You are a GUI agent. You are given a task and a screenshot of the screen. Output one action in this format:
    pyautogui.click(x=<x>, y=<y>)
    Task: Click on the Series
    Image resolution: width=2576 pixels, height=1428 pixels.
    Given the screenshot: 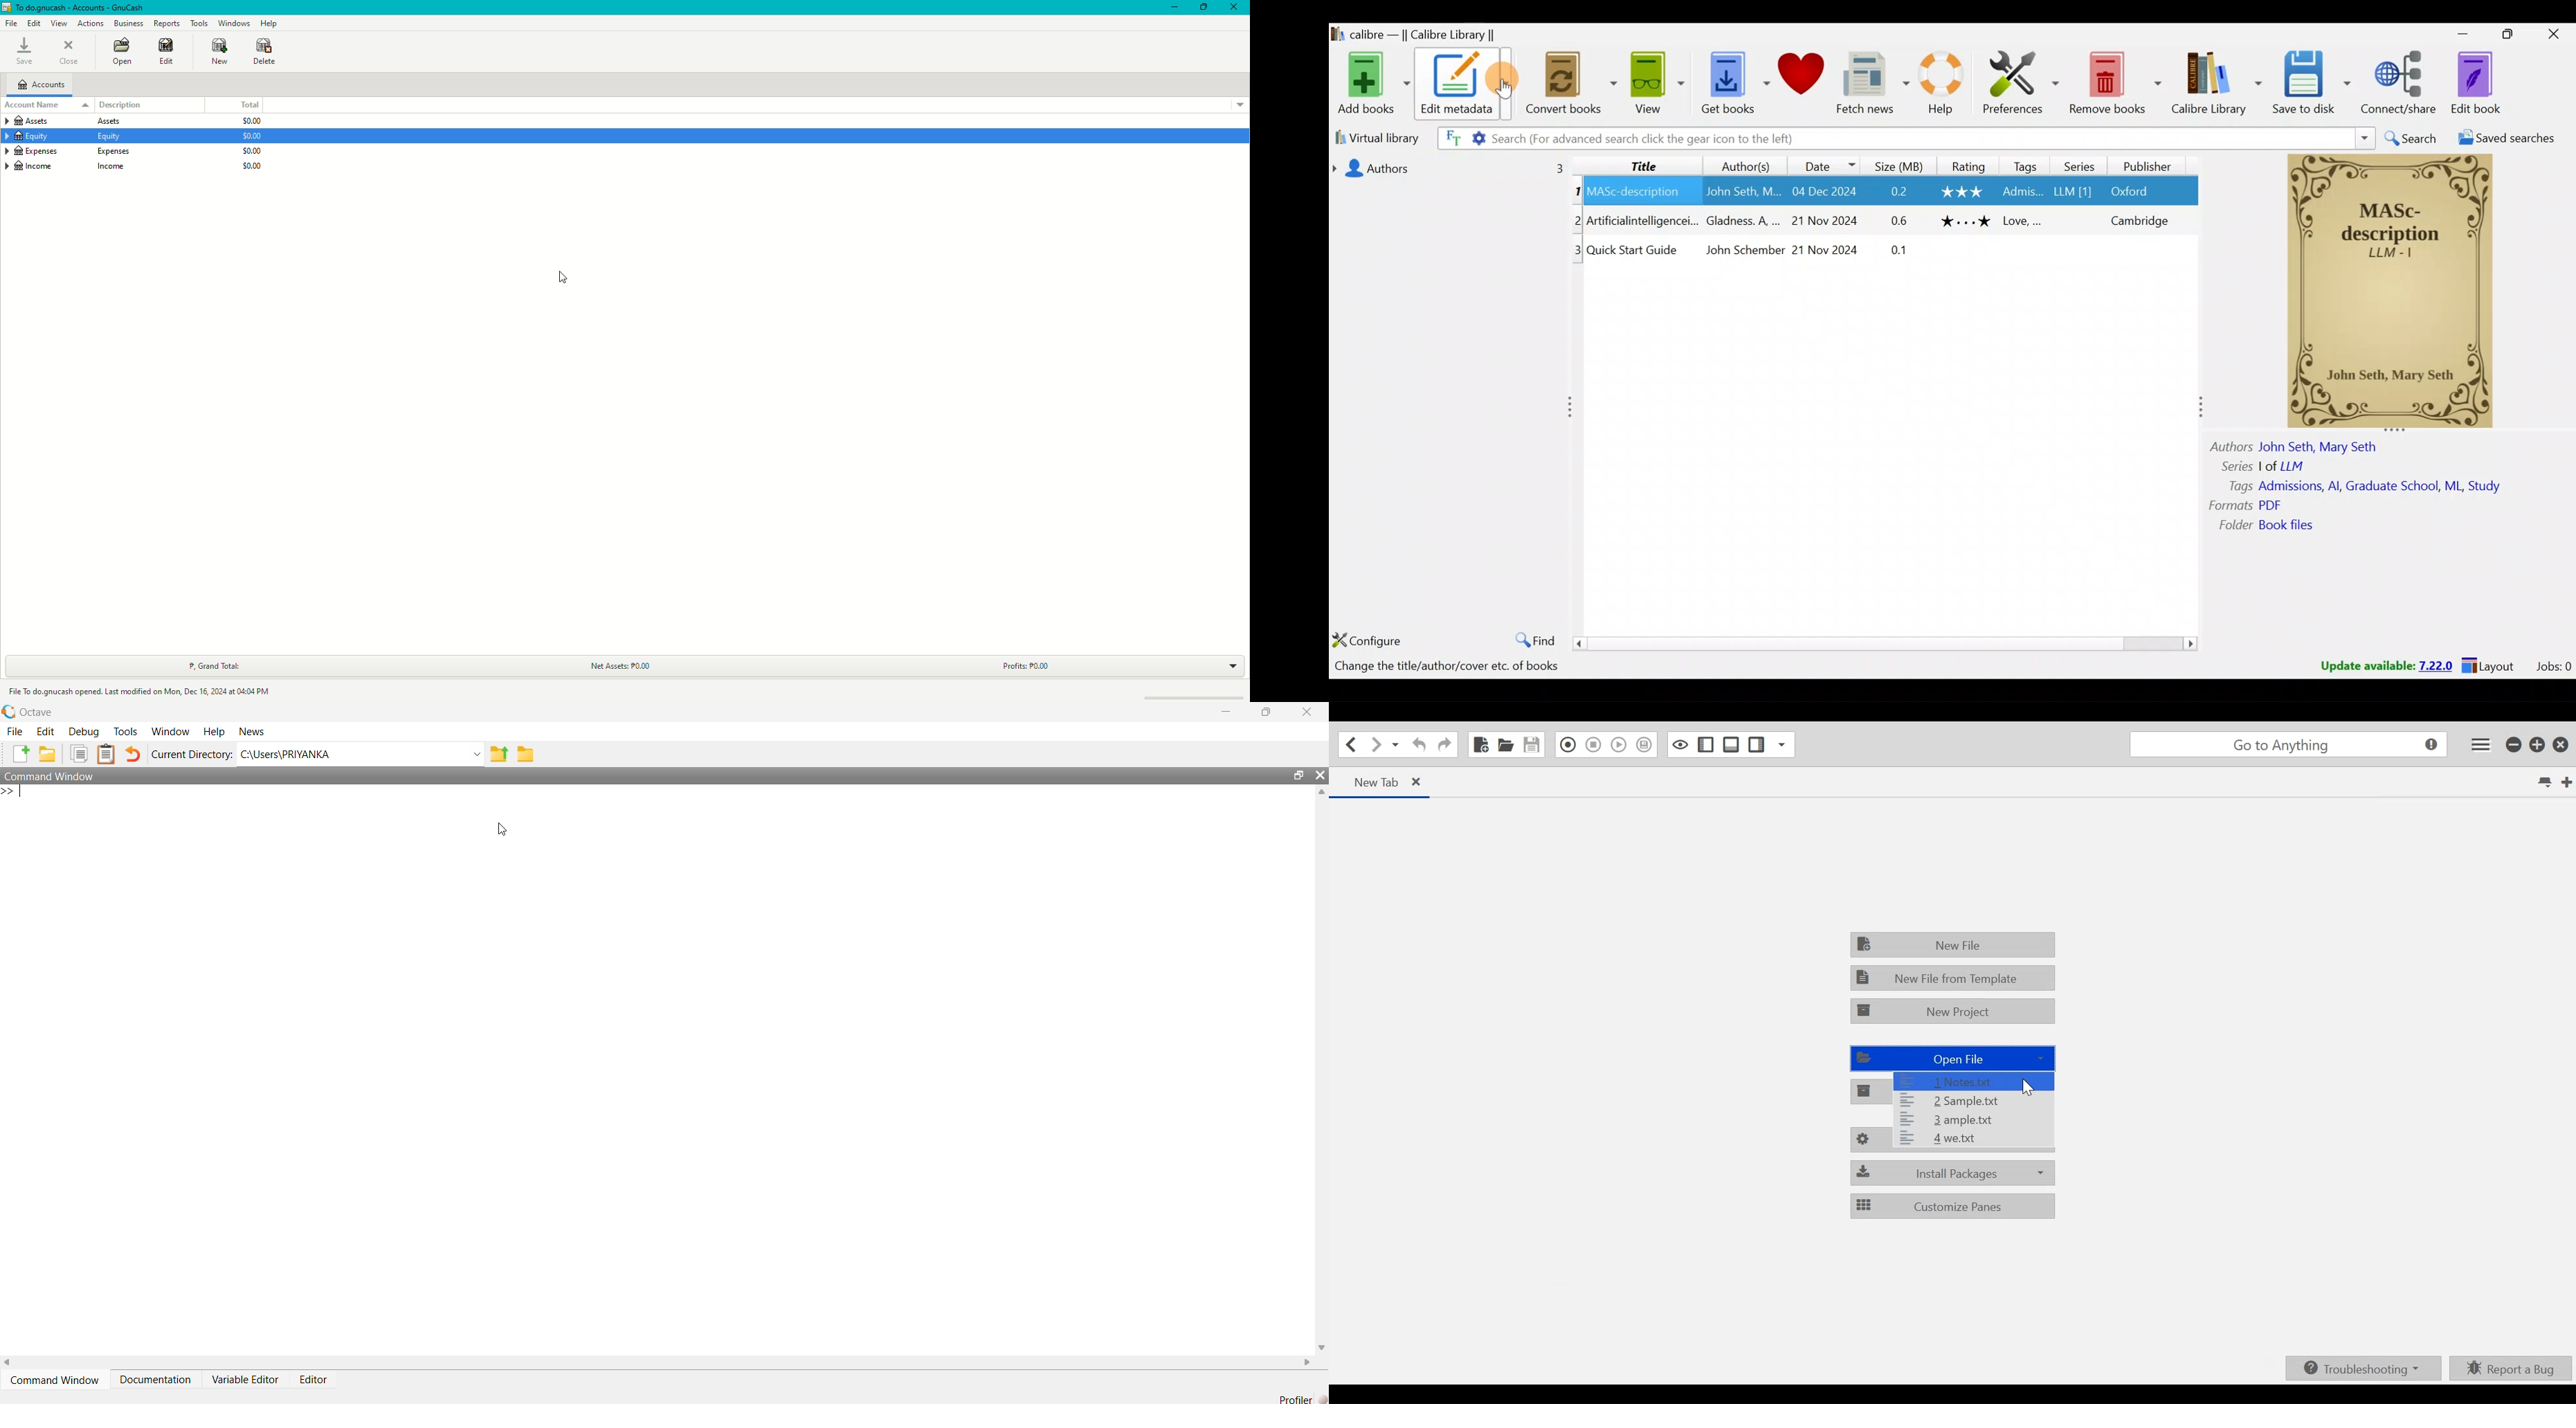 What is the action you would take?
    pyautogui.click(x=2084, y=165)
    